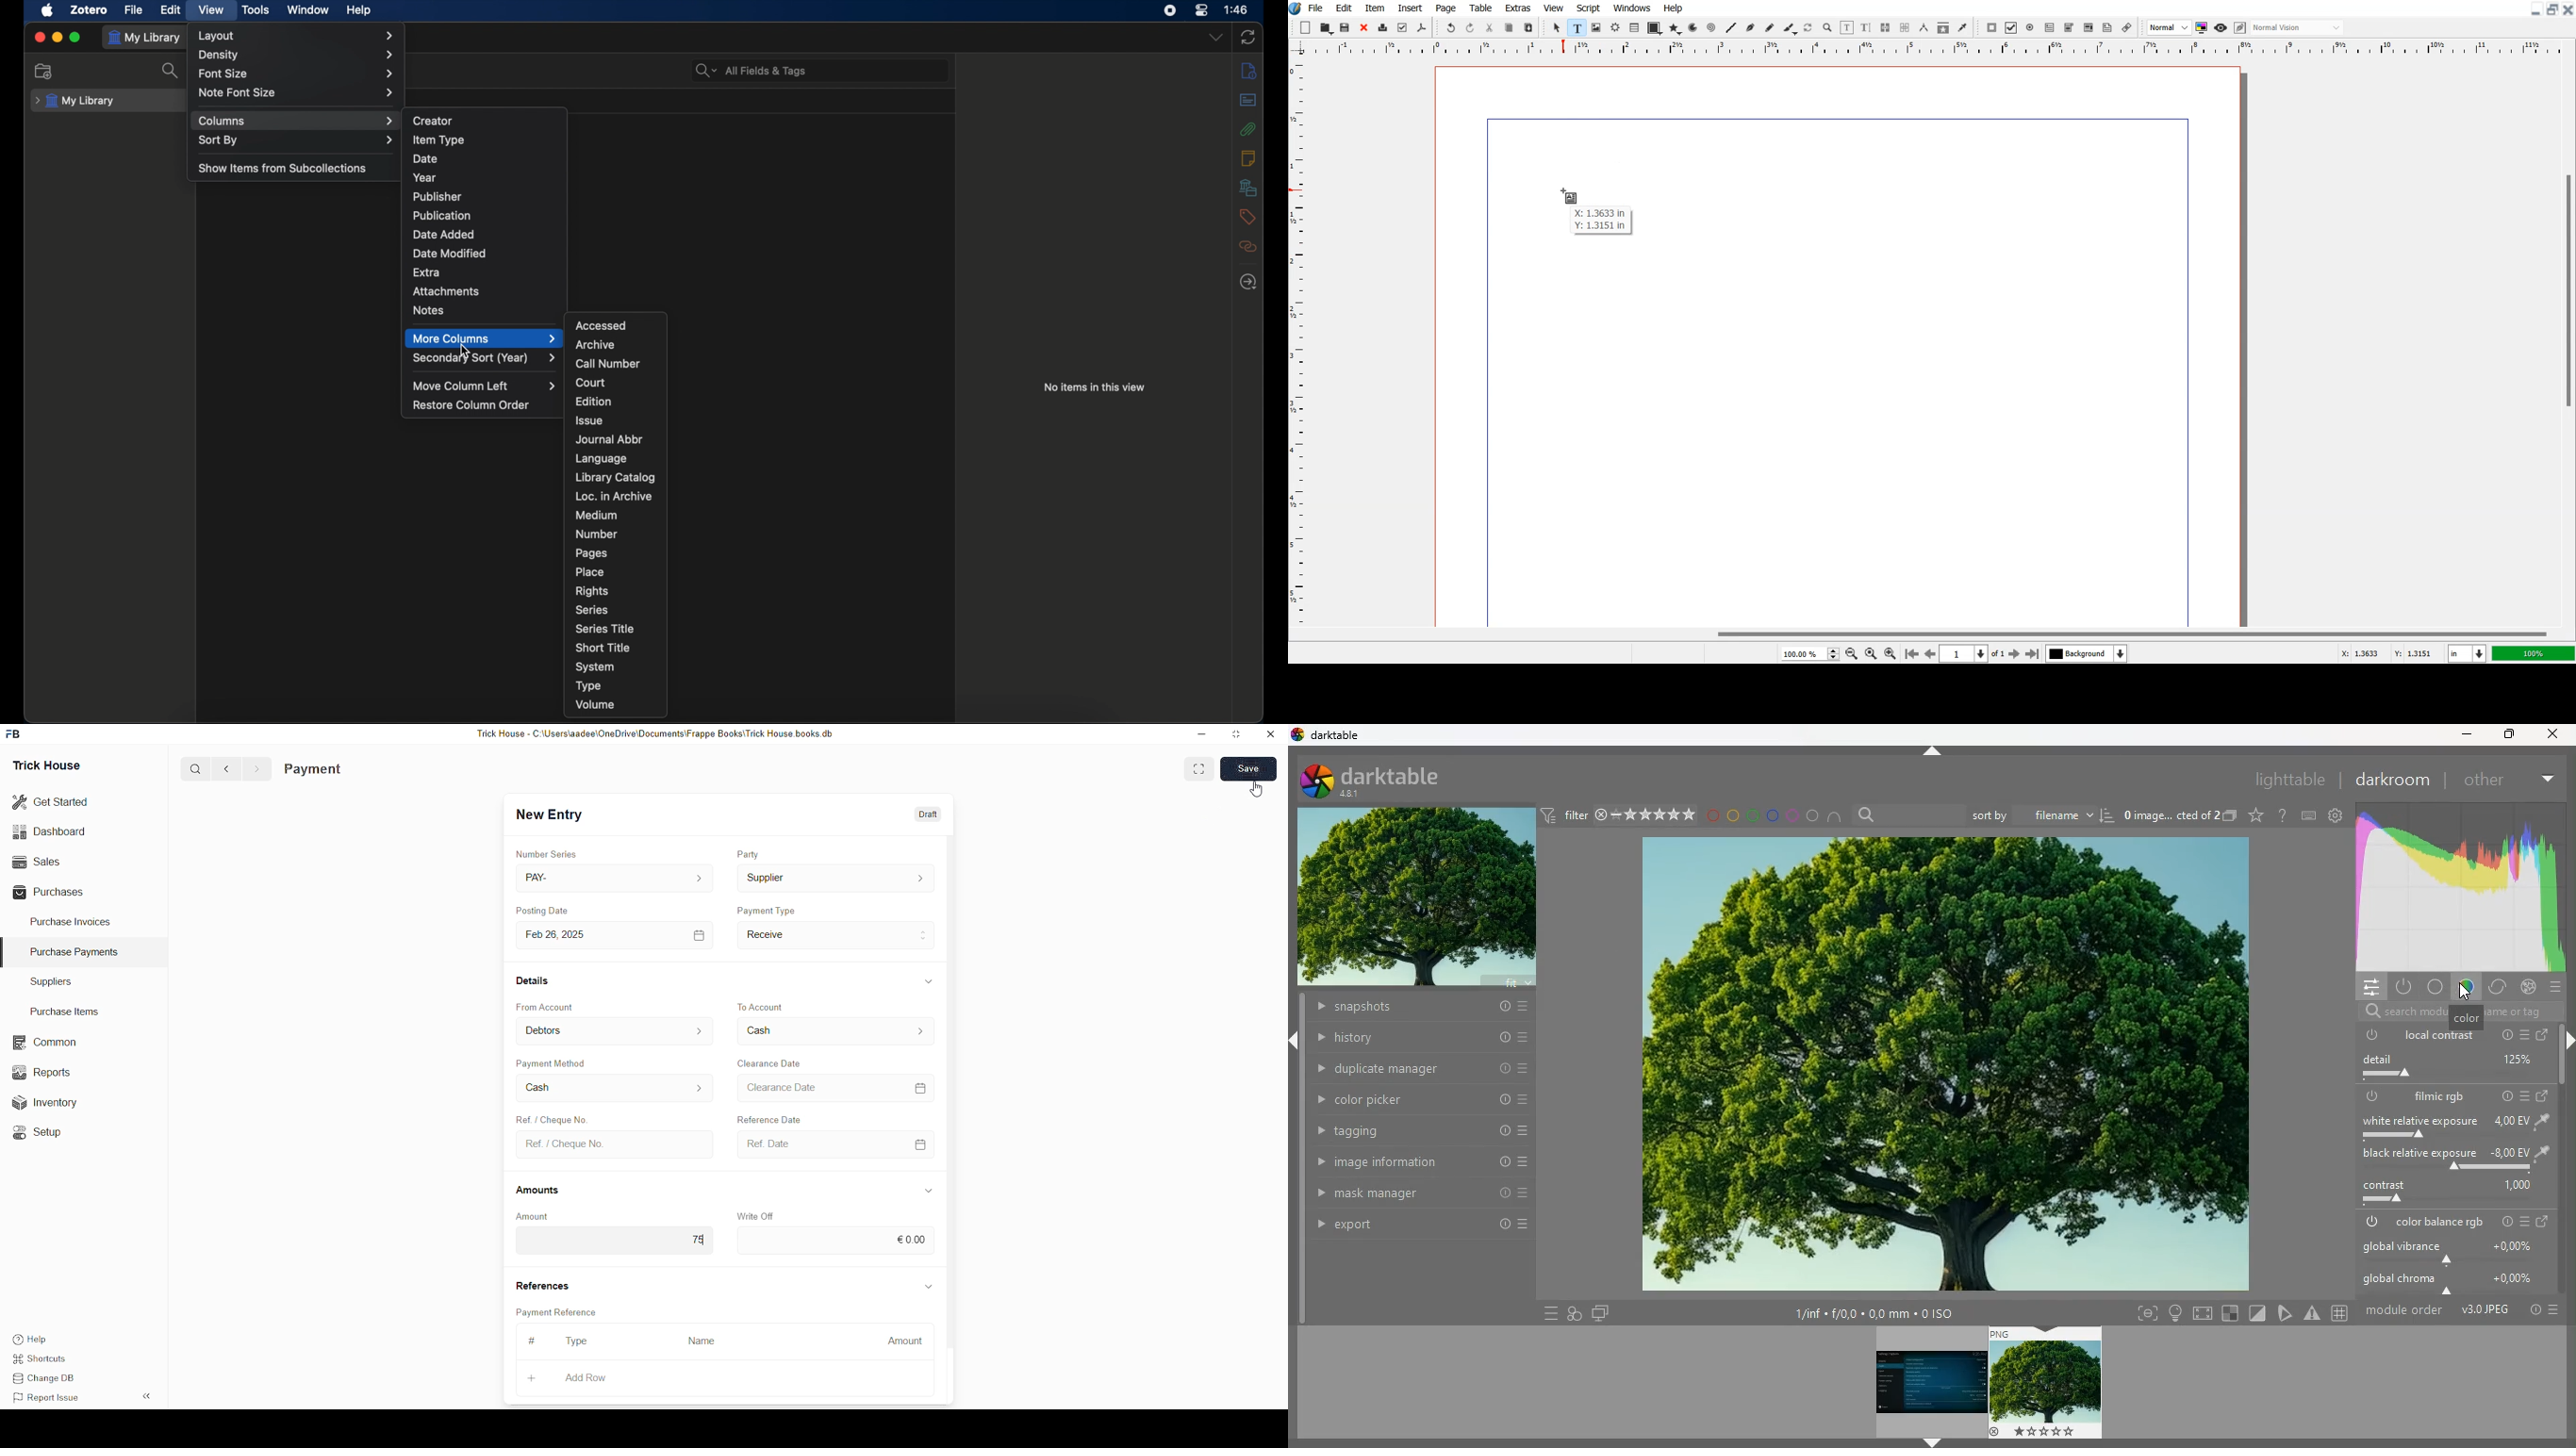 The image size is (2576, 1456). I want to click on sync, so click(1248, 37).